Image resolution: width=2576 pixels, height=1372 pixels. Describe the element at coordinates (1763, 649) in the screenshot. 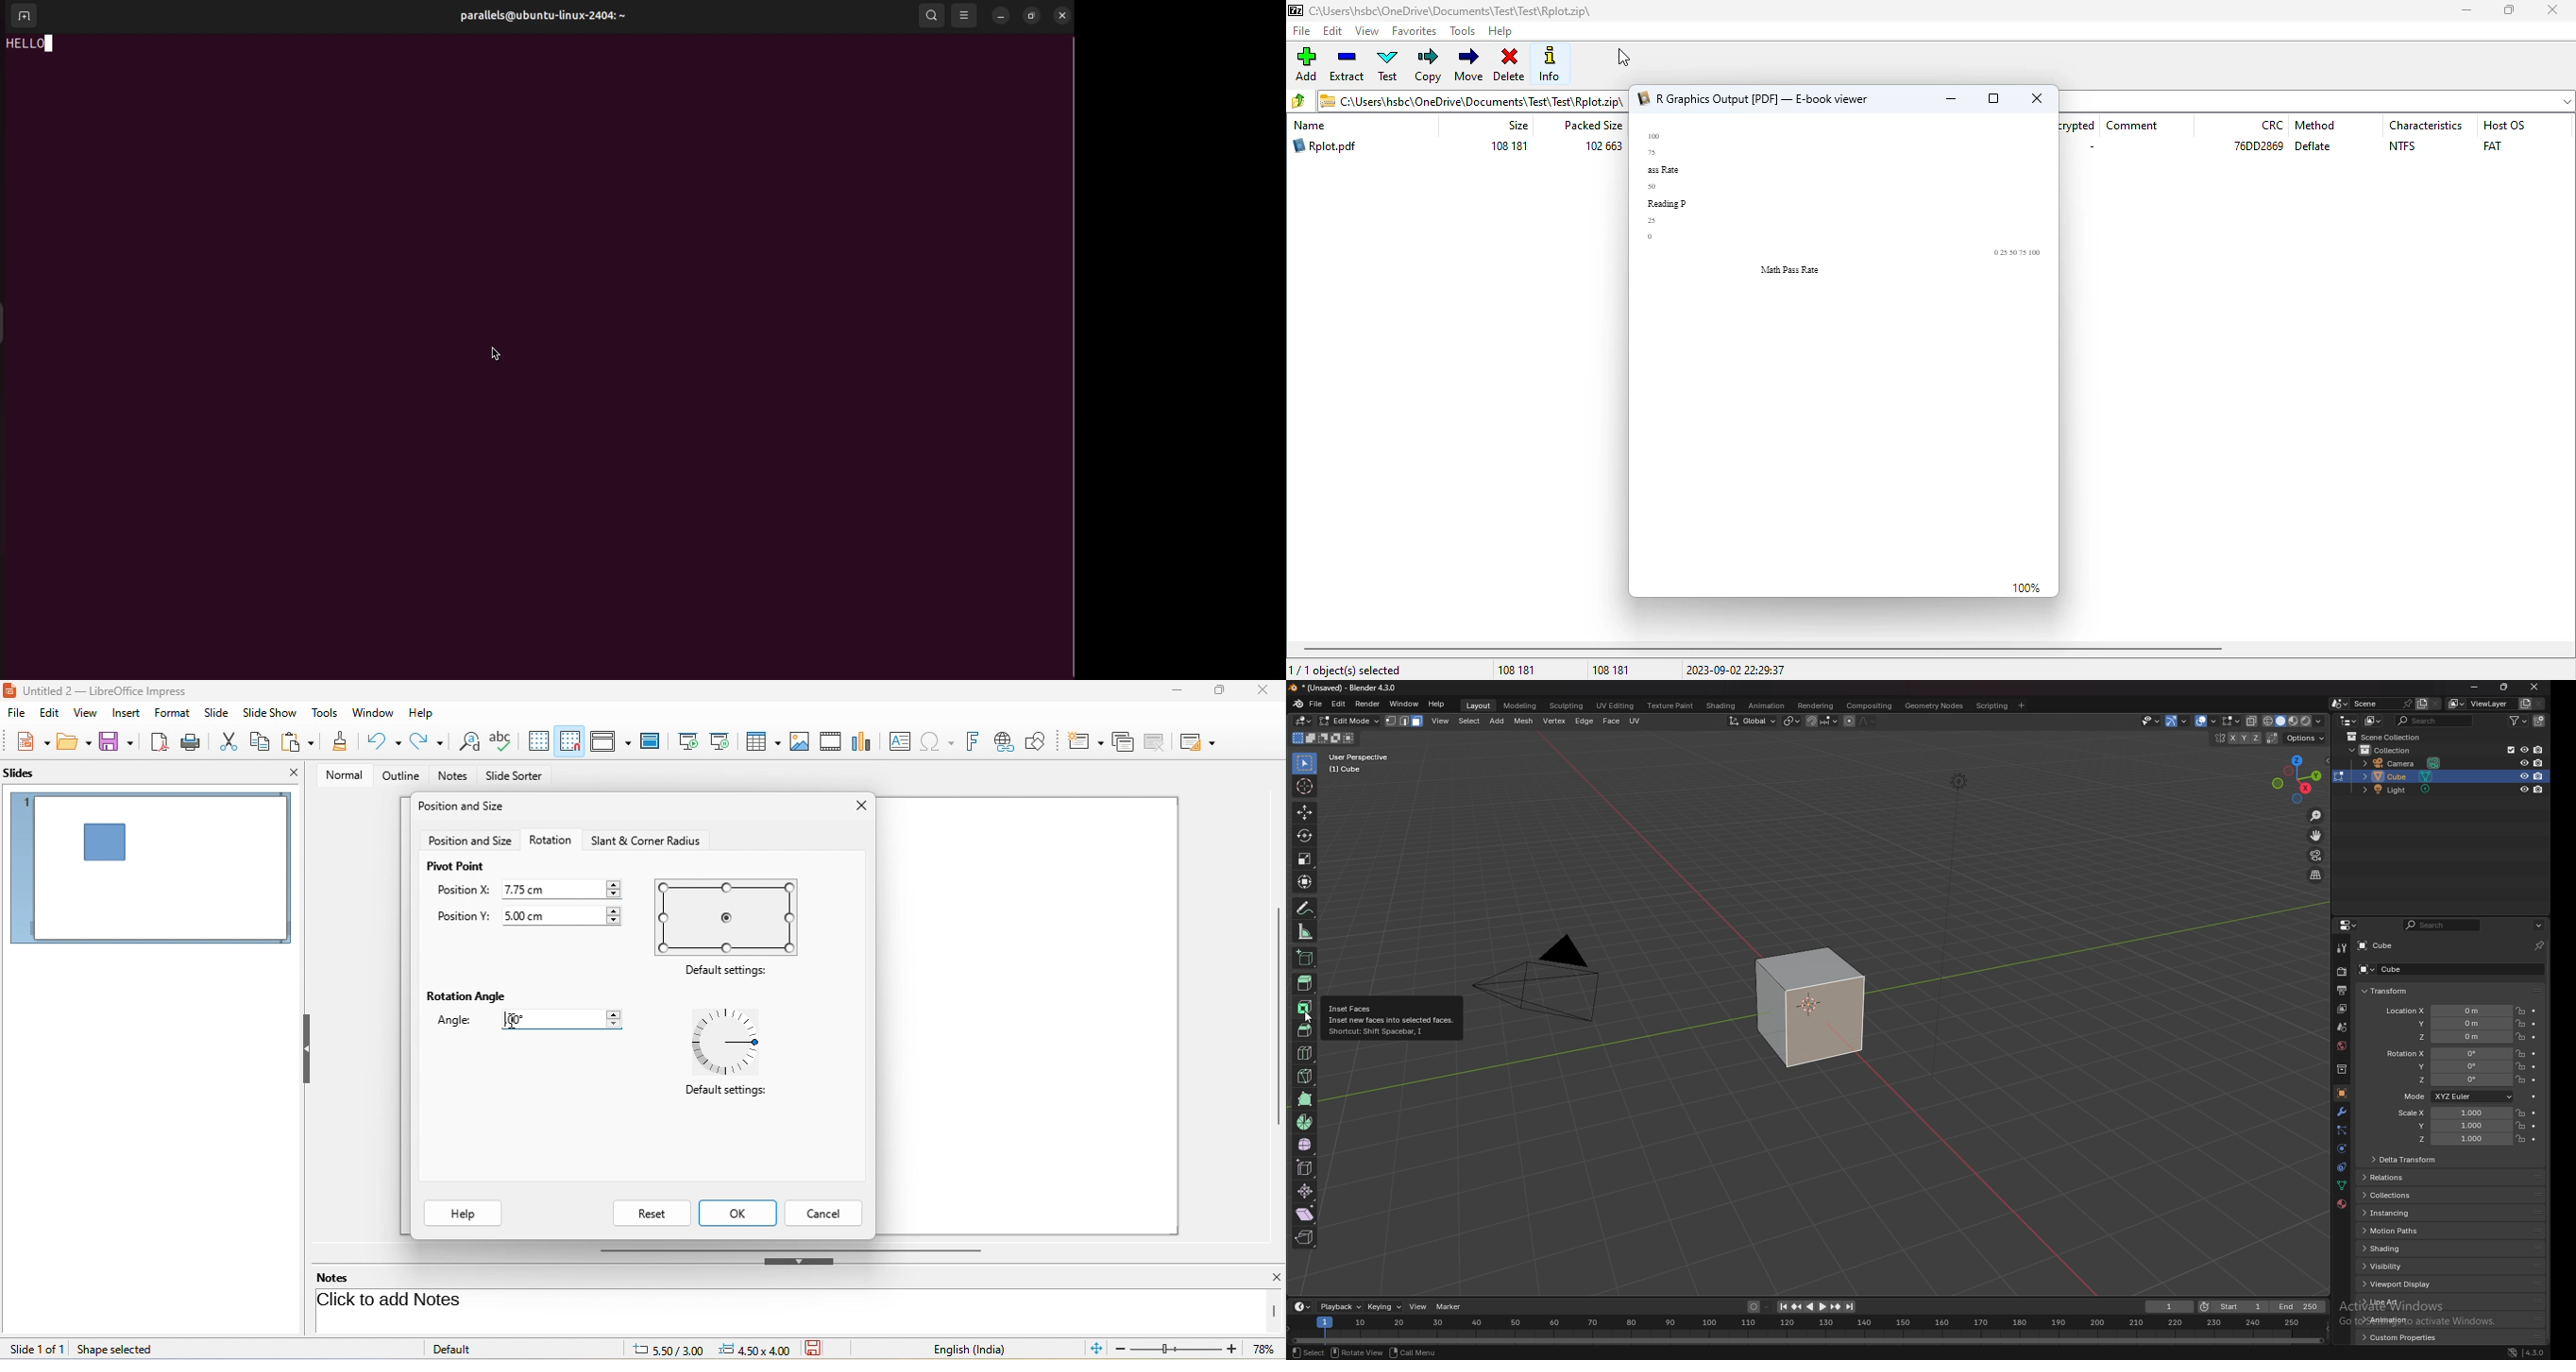

I see `horizontal scroll bar` at that location.